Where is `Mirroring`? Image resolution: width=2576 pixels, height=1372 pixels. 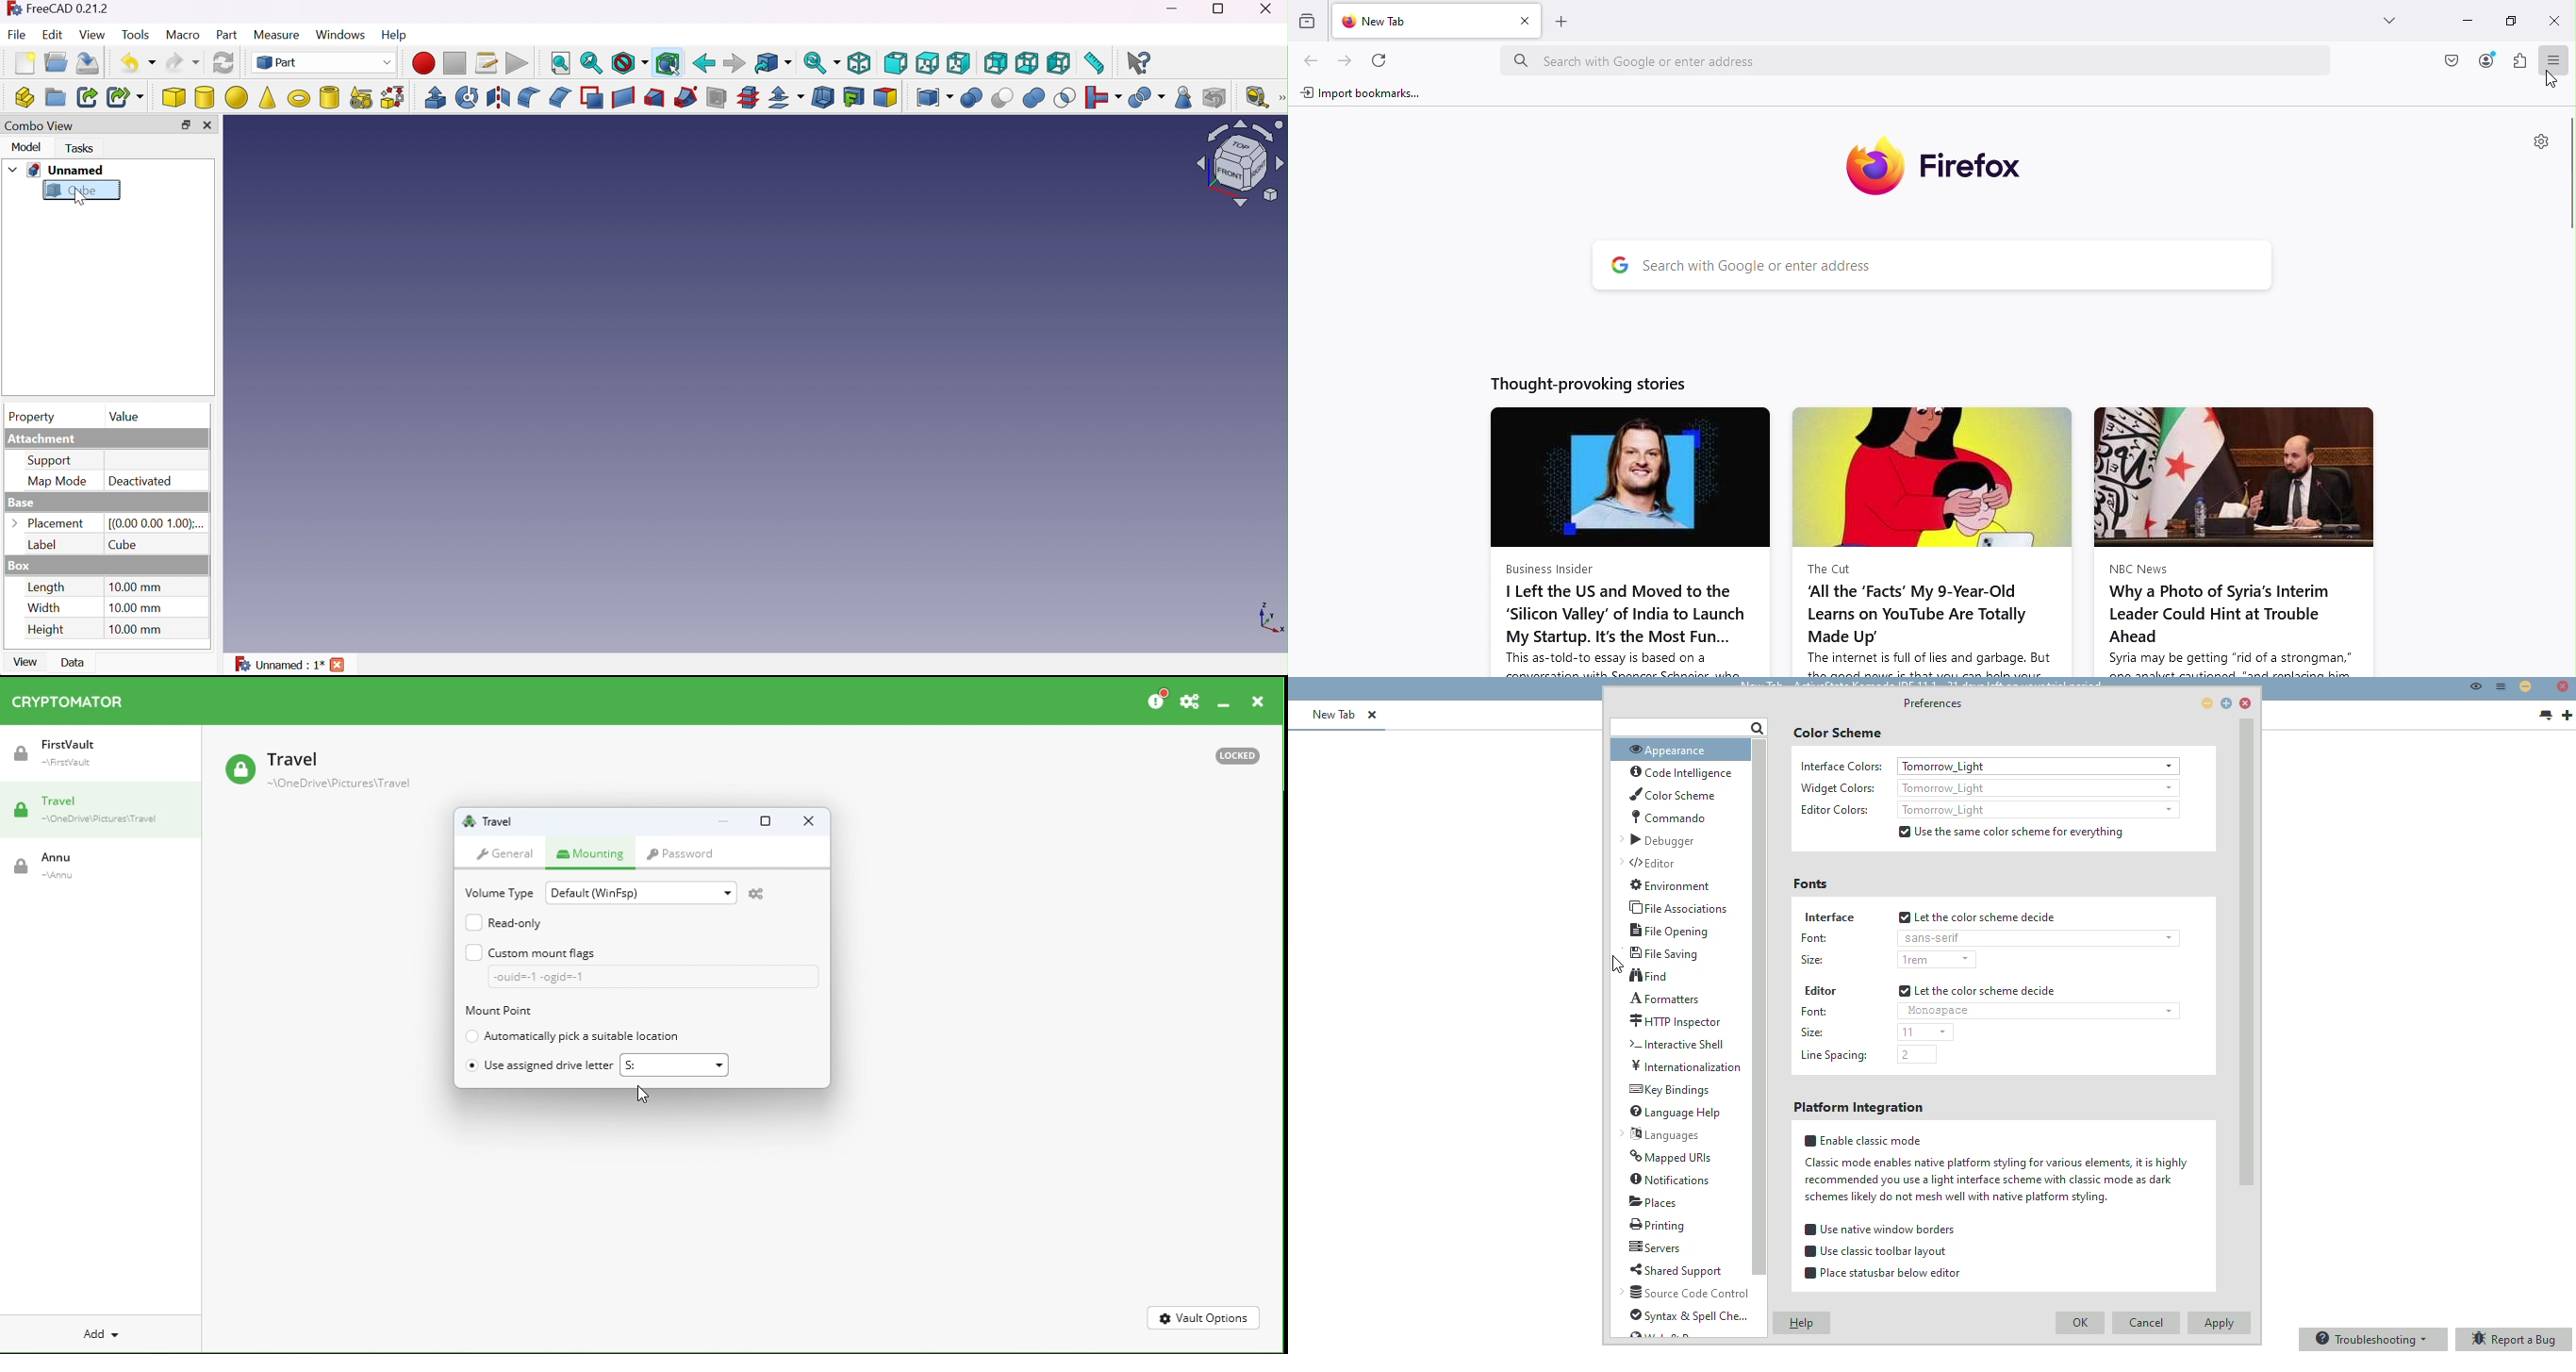
Mirroring is located at coordinates (499, 99).